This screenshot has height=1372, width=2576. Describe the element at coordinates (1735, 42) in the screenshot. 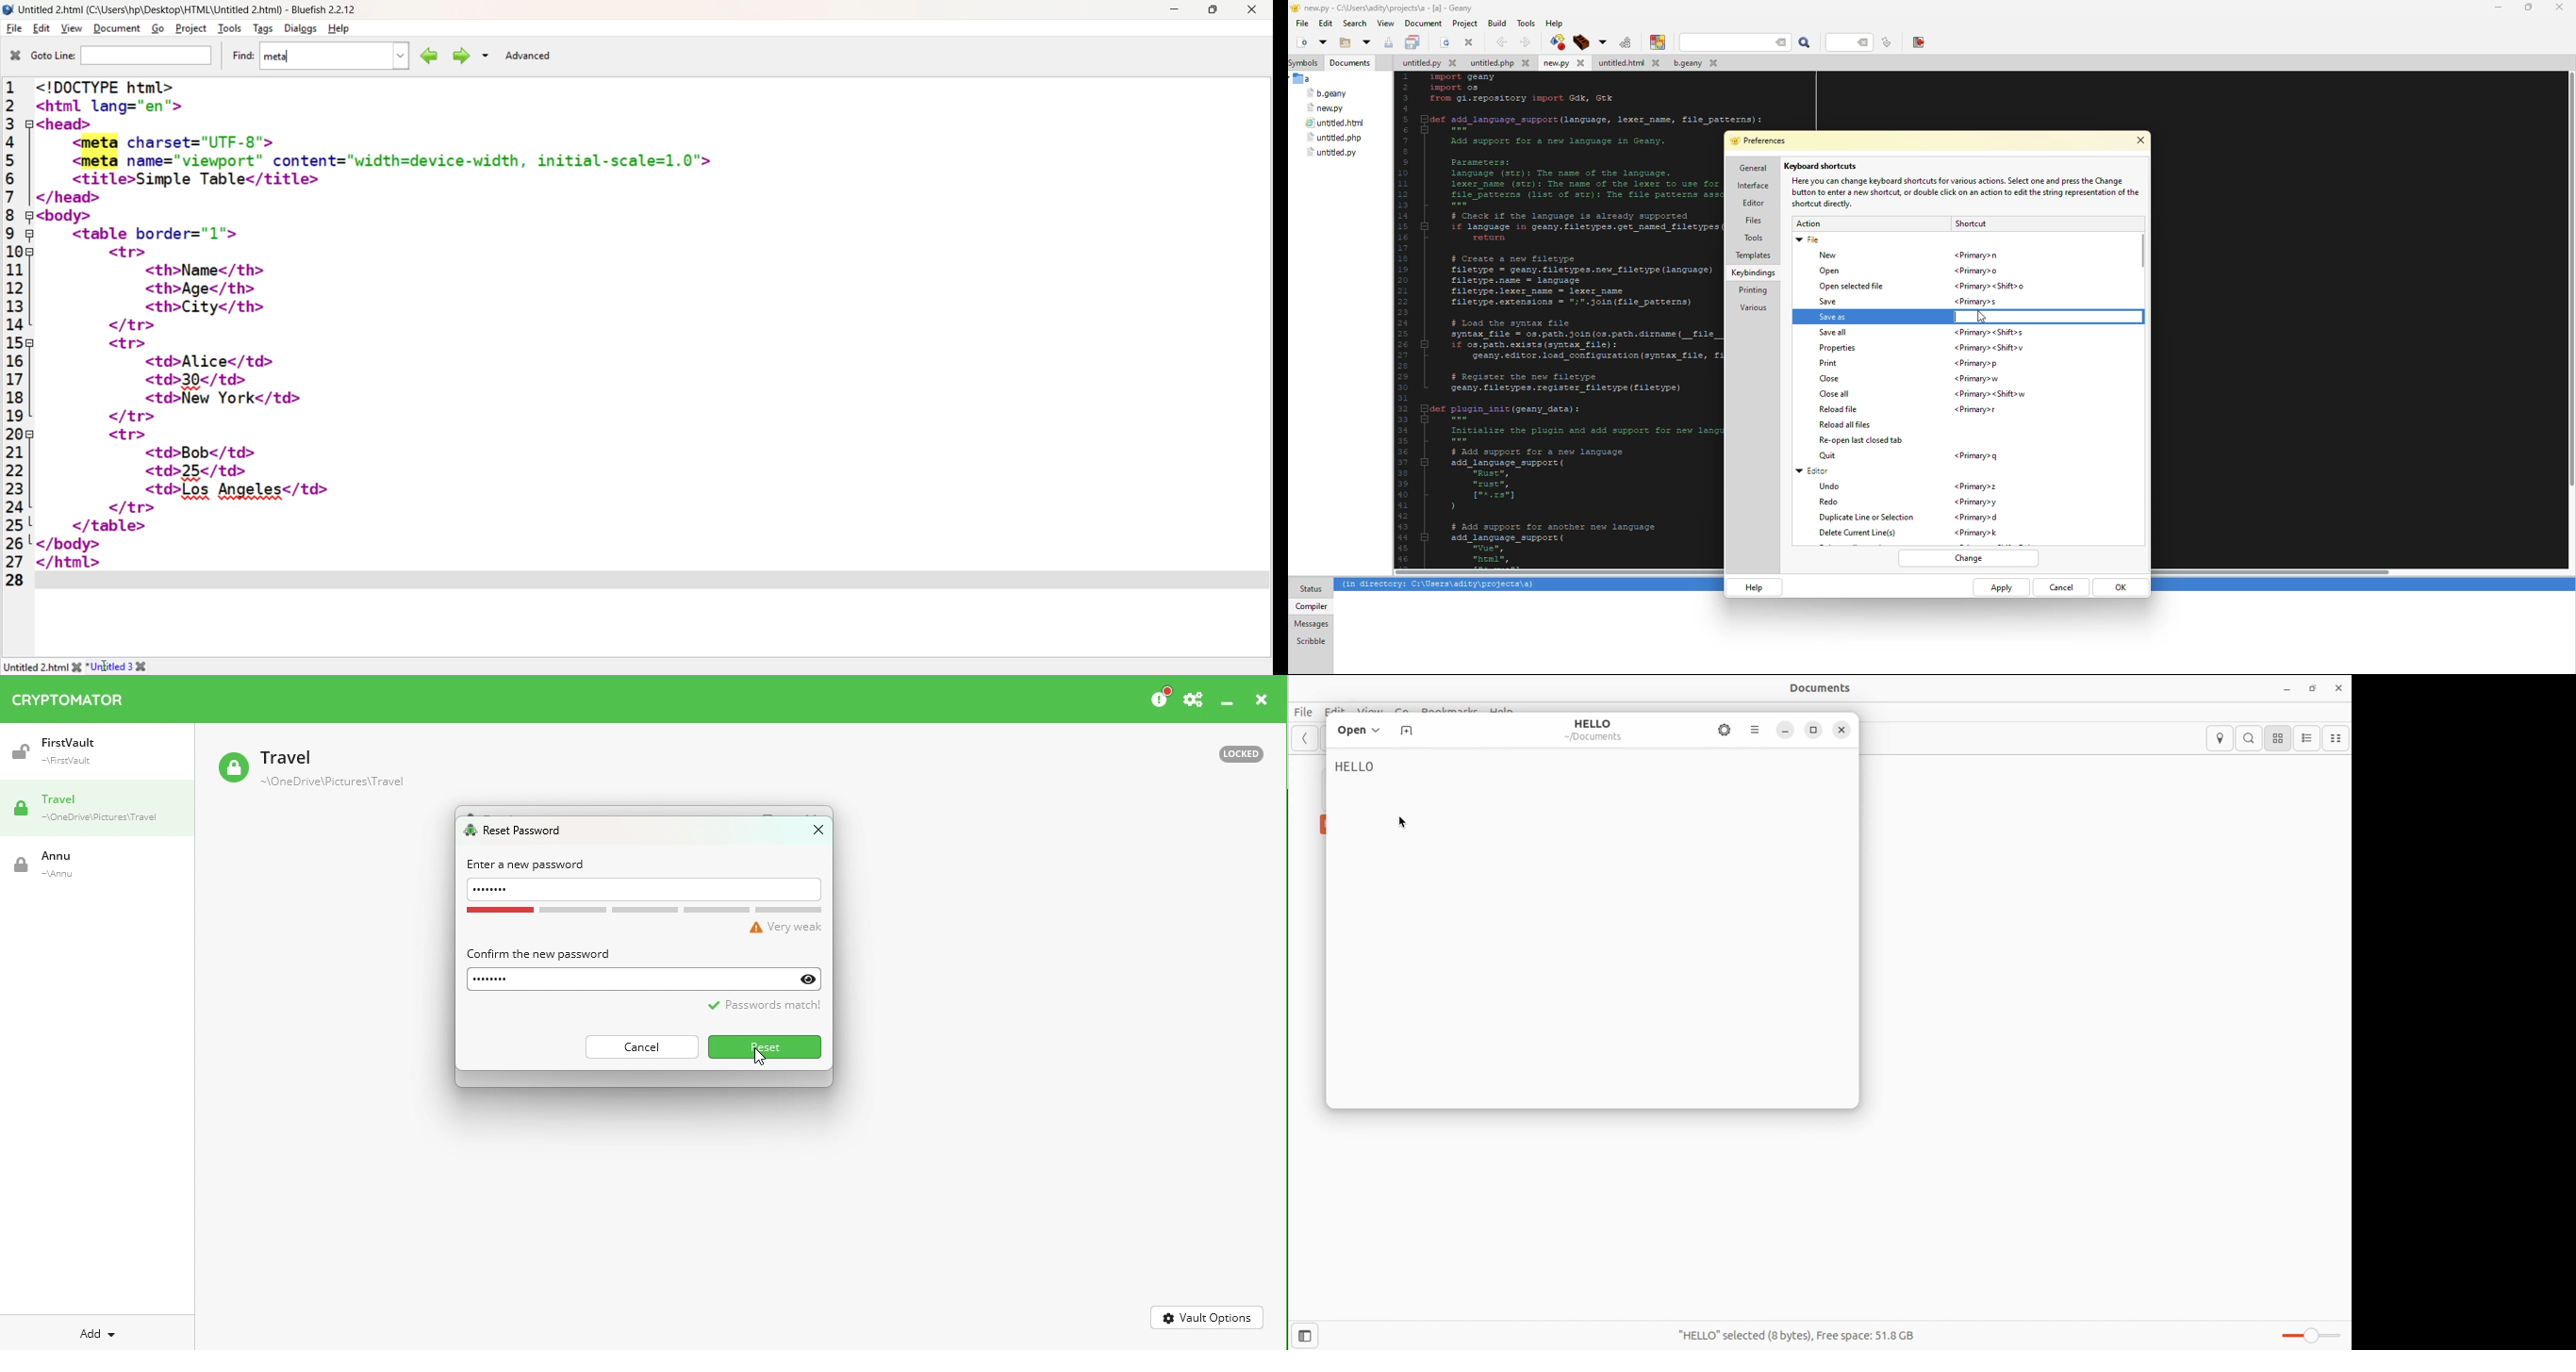

I see `search` at that location.